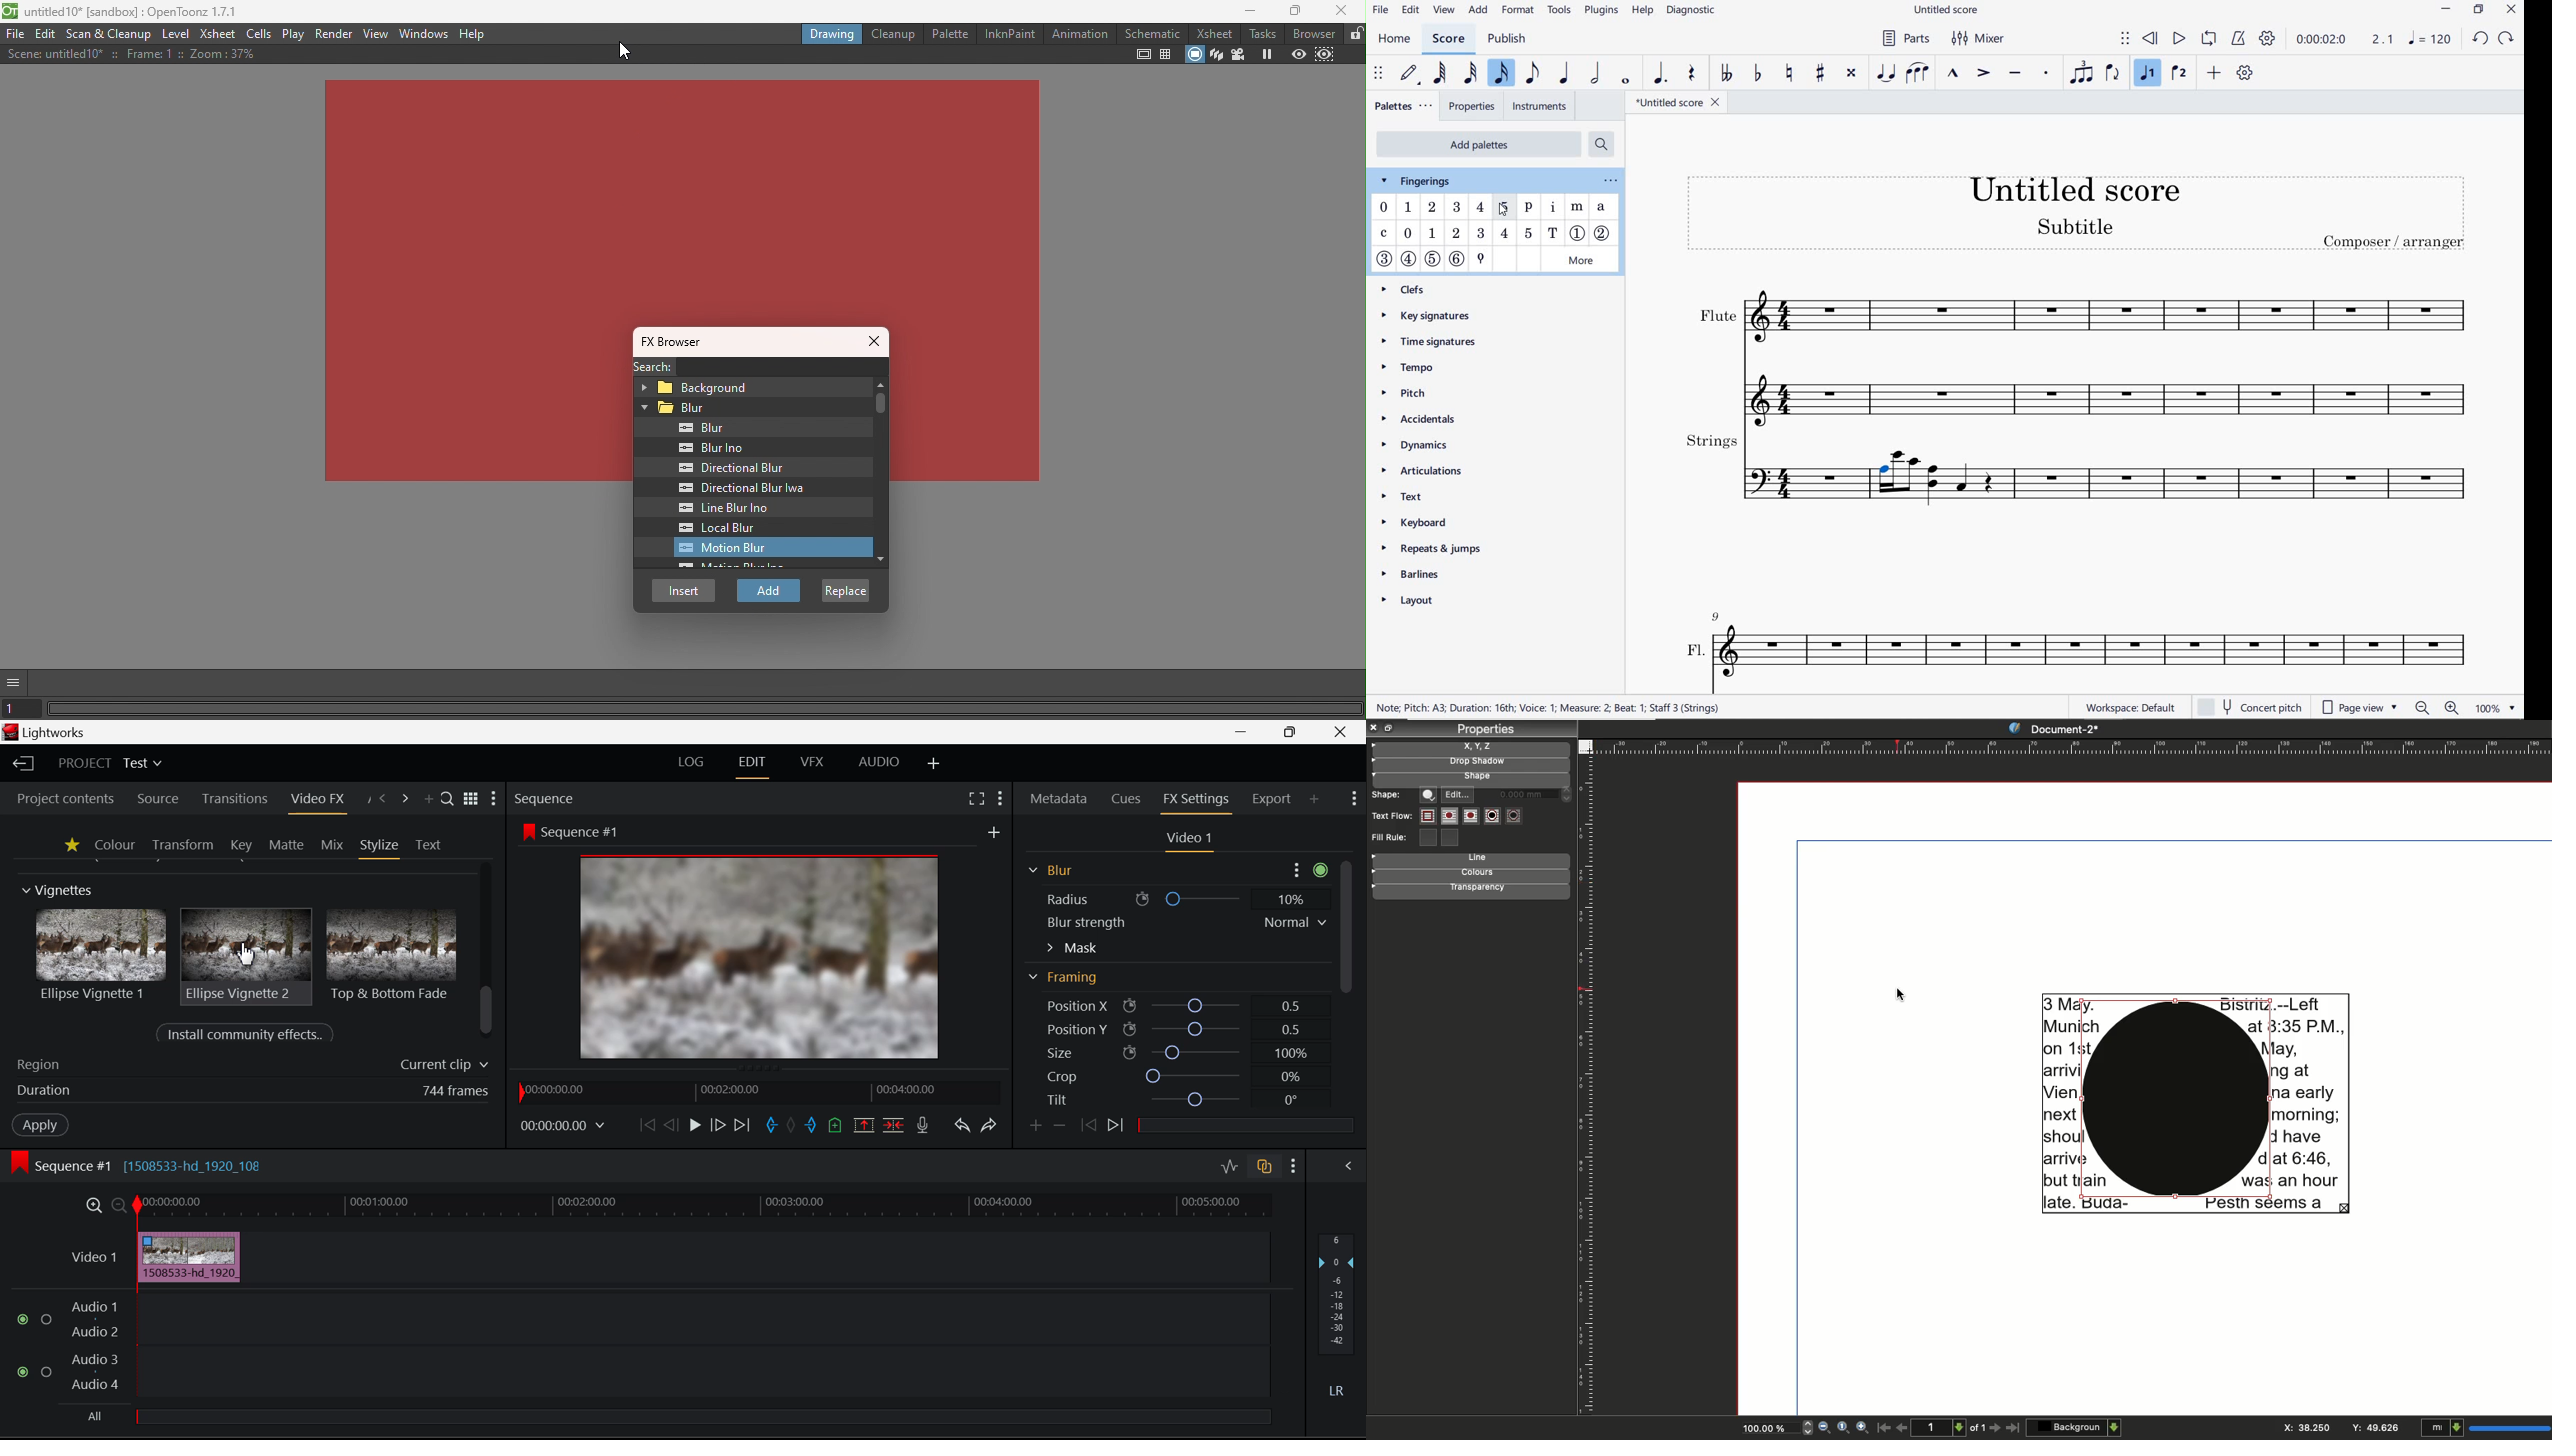  Describe the element at coordinates (1175, 897) in the screenshot. I see `Radius ® O 10%` at that location.